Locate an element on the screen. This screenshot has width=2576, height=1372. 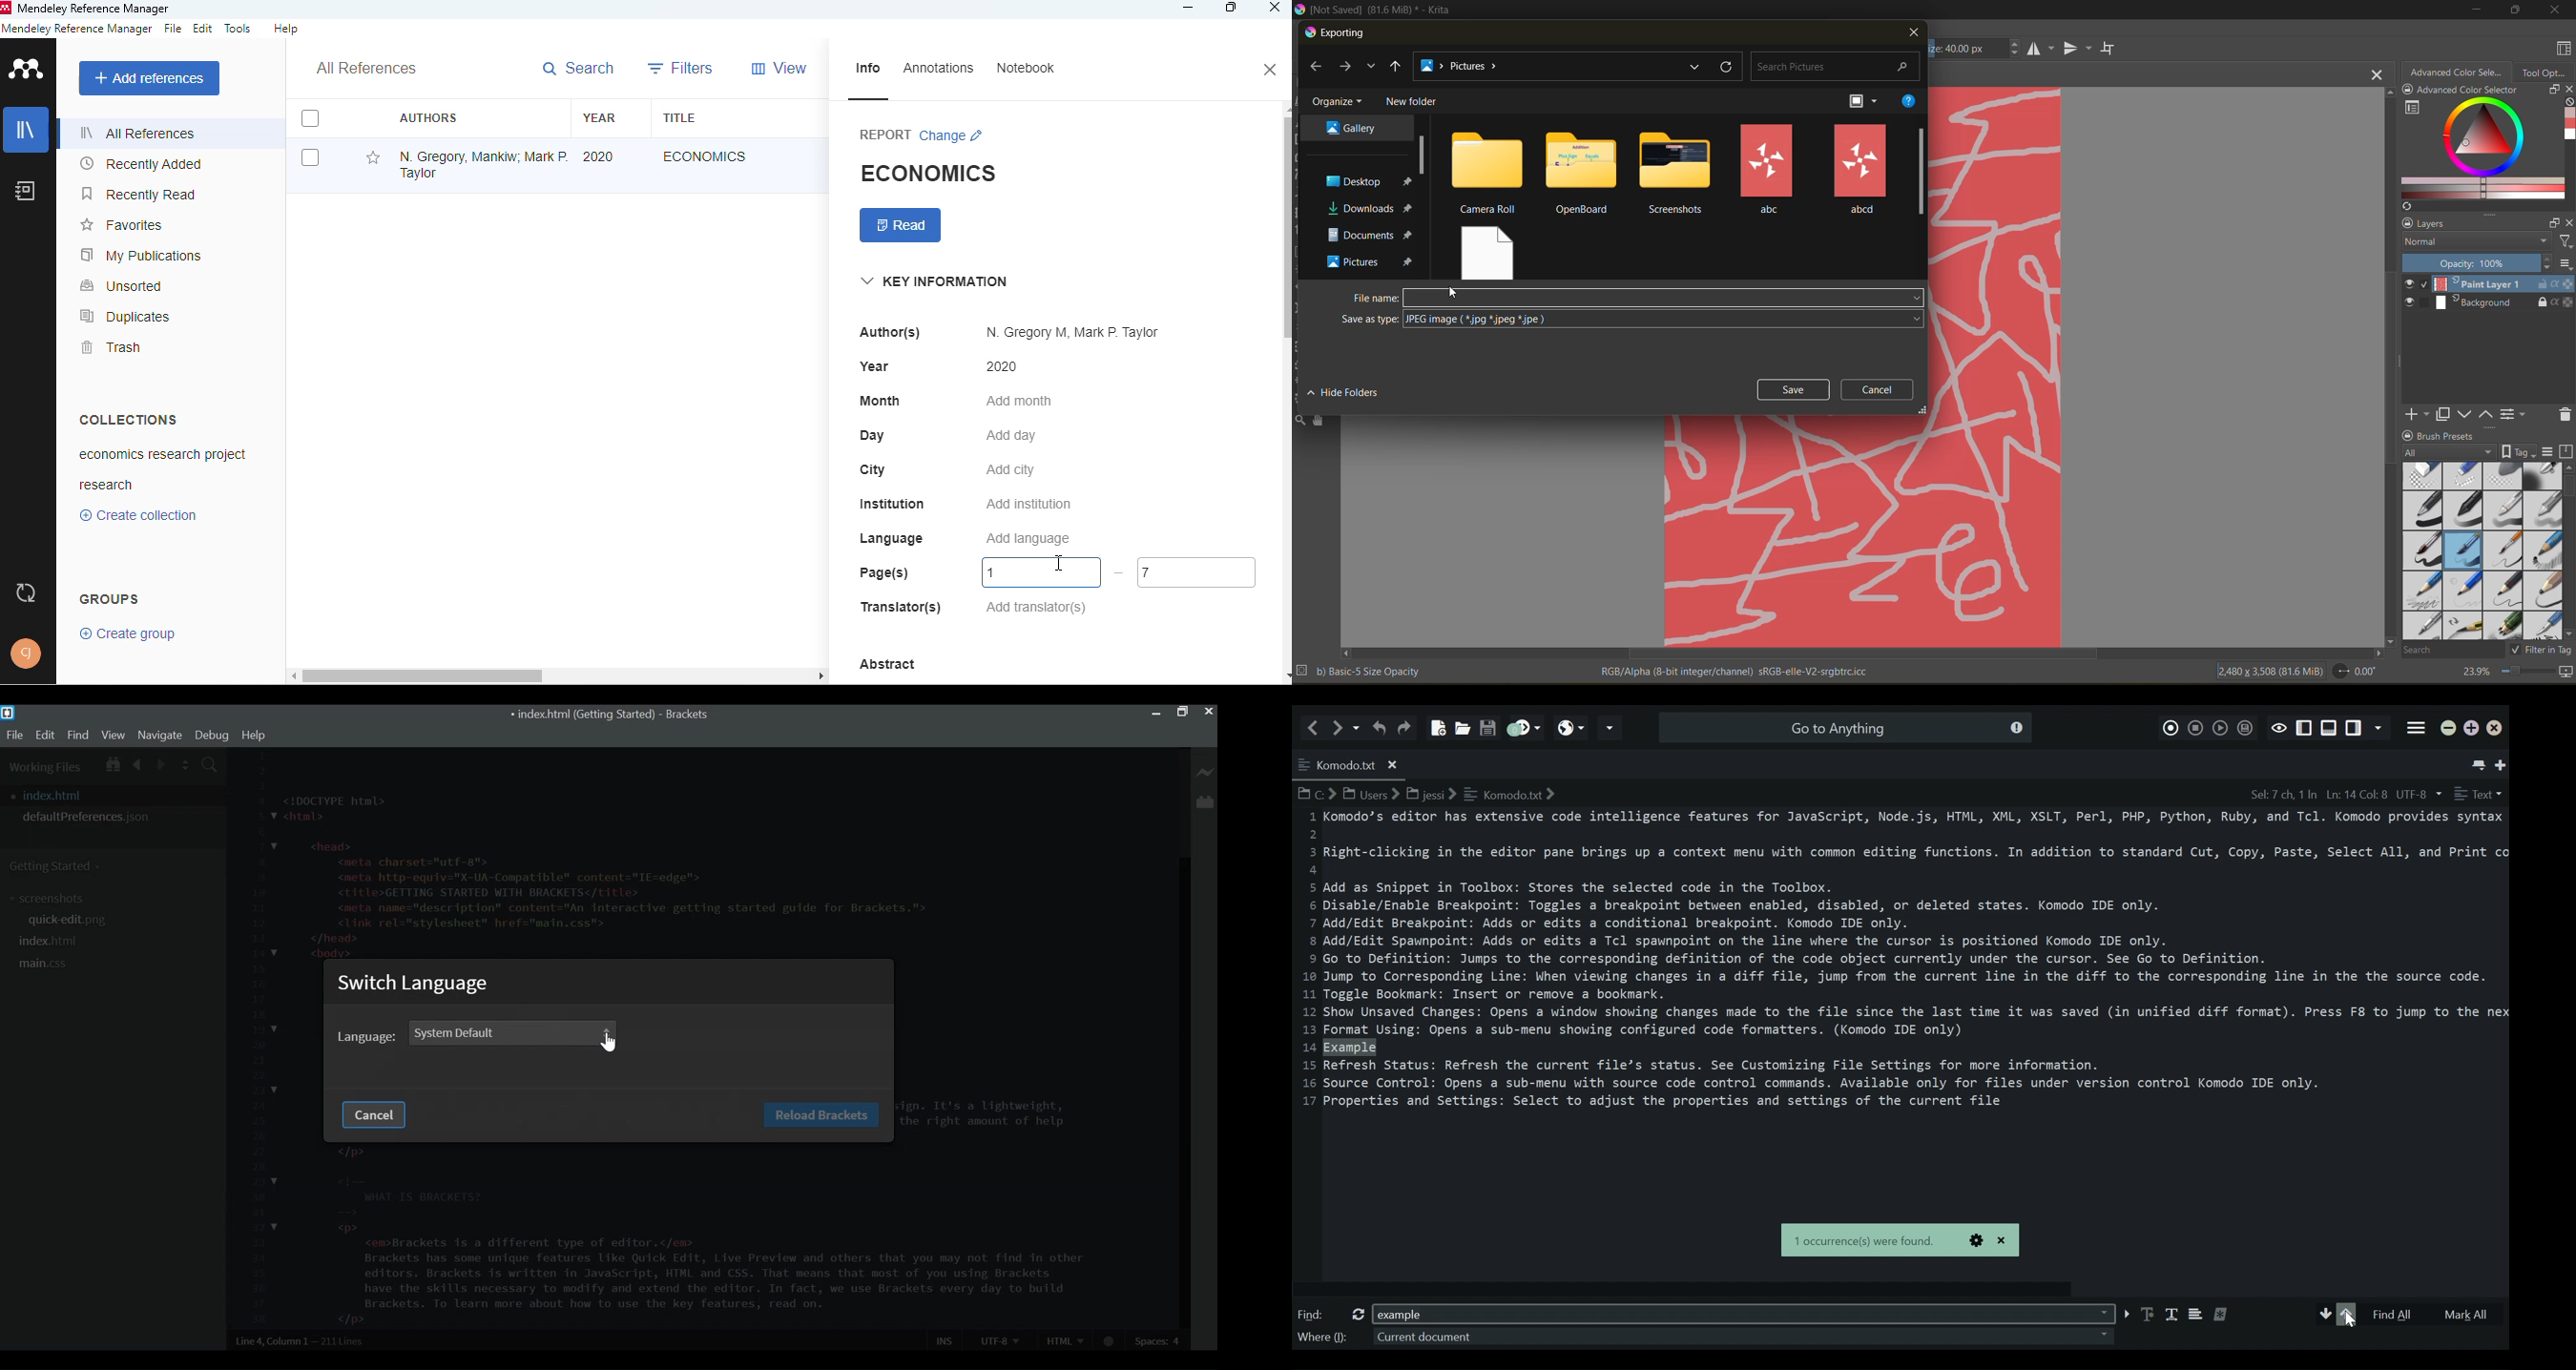
city is located at coordinates (874, 470).